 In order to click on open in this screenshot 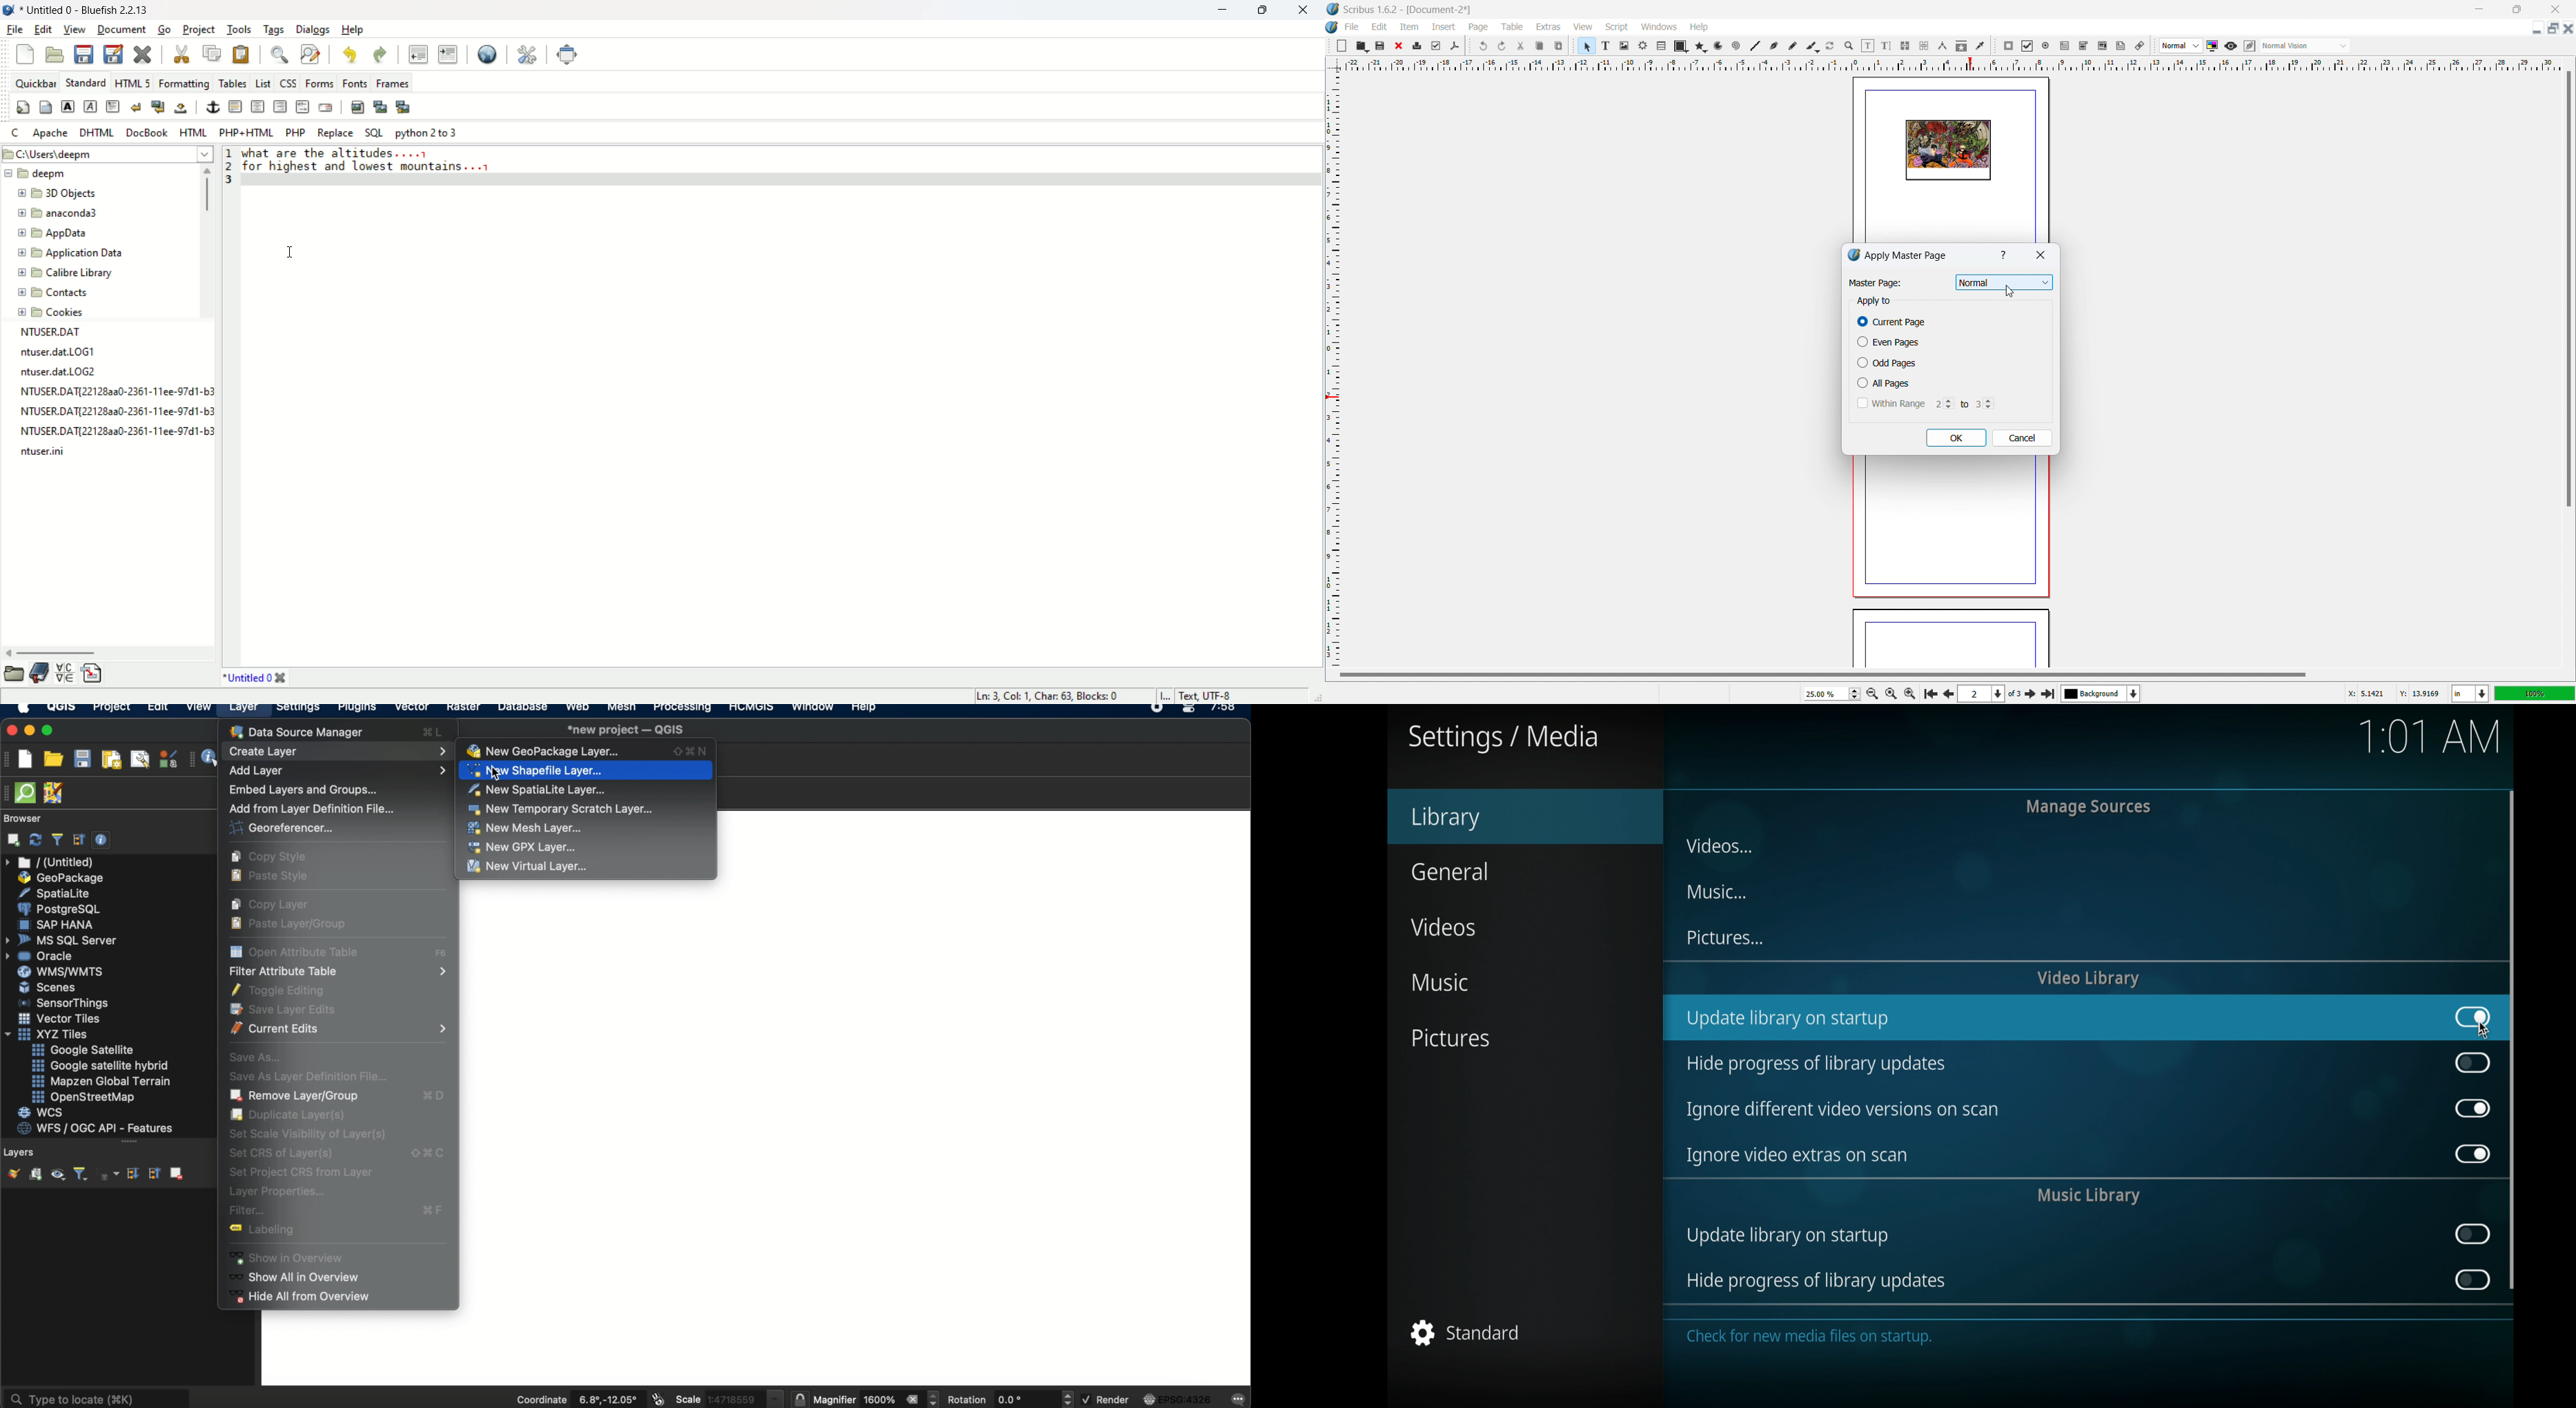, I will do `click(1361, 46)`.